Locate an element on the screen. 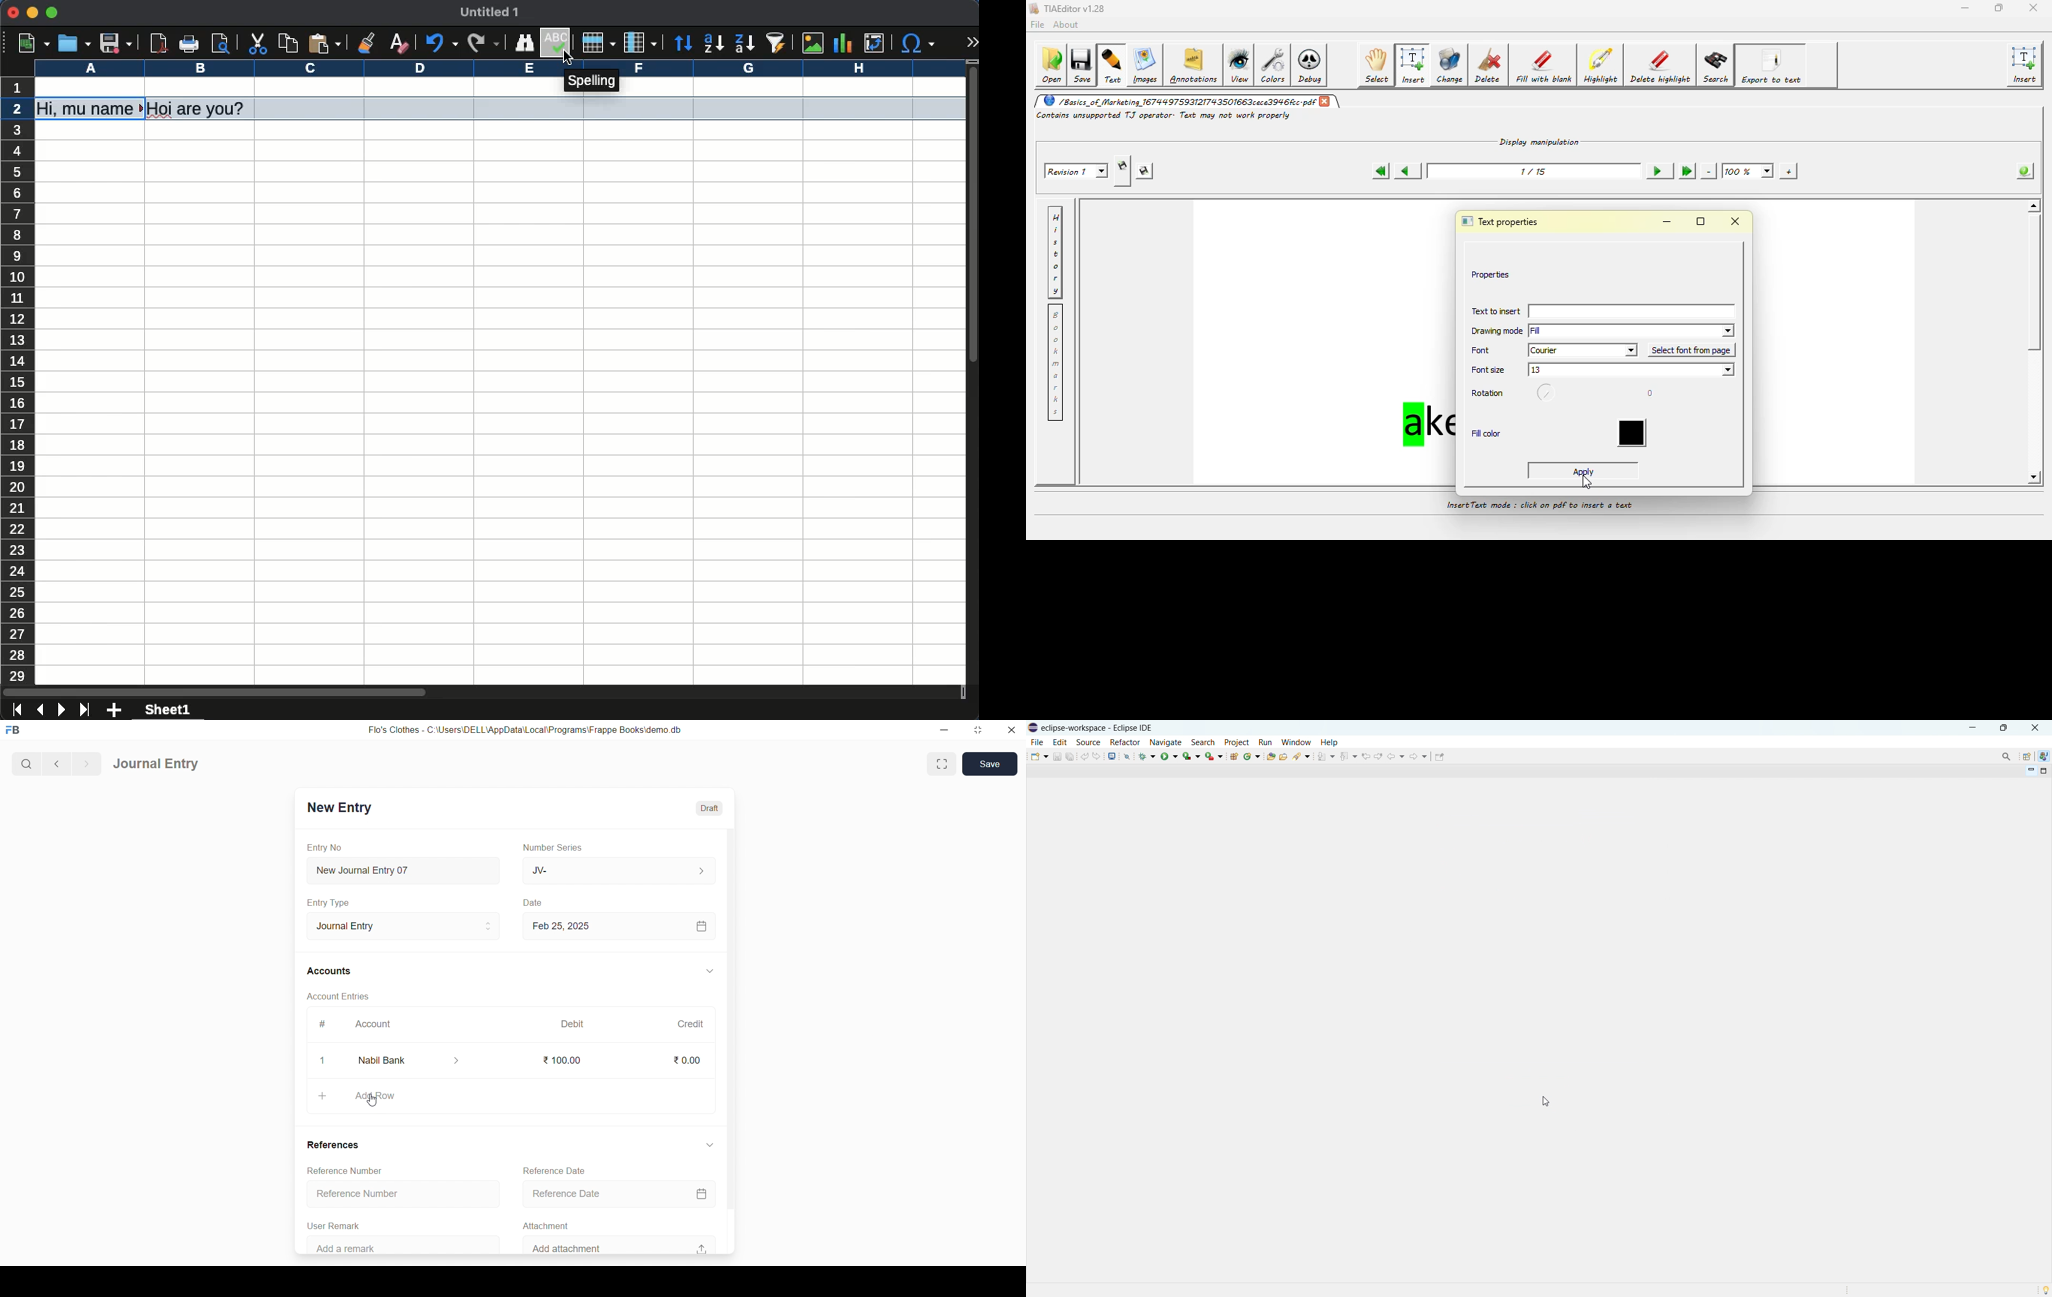  print preview is located at coordinates (222, 43).